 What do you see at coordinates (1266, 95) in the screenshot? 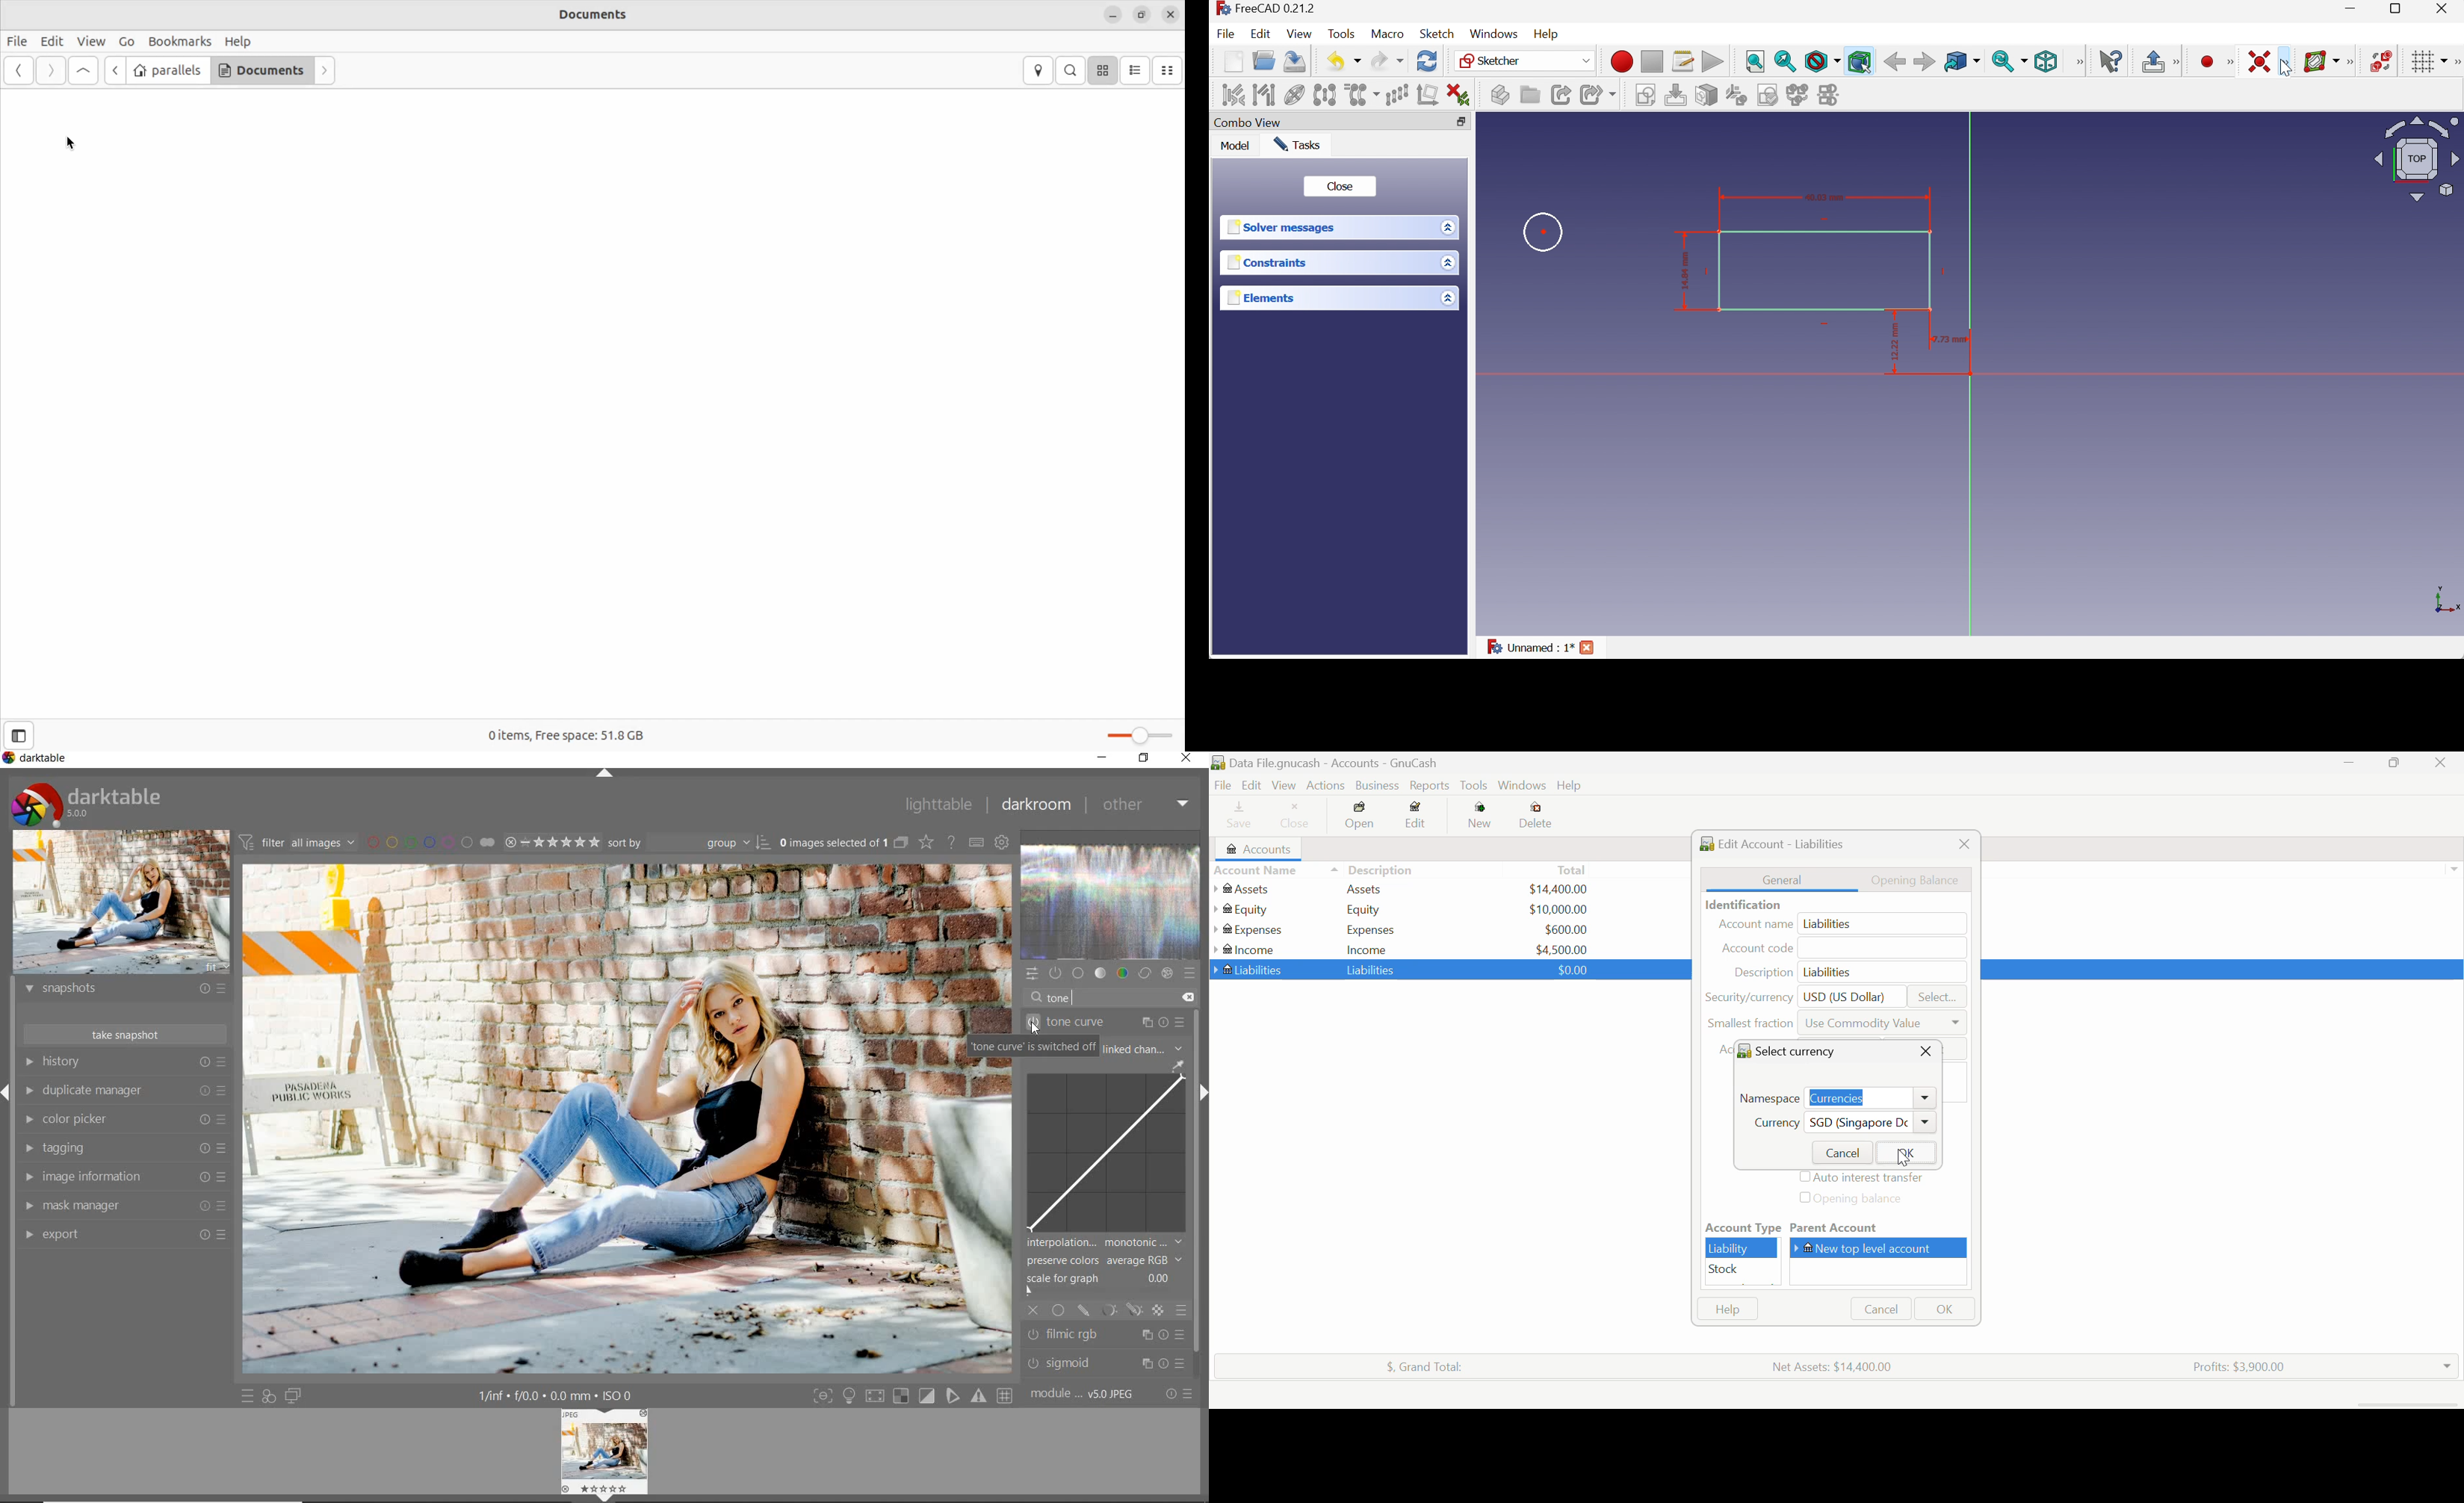
I see `Select associated geometry` at bounding box center [1266, 95].